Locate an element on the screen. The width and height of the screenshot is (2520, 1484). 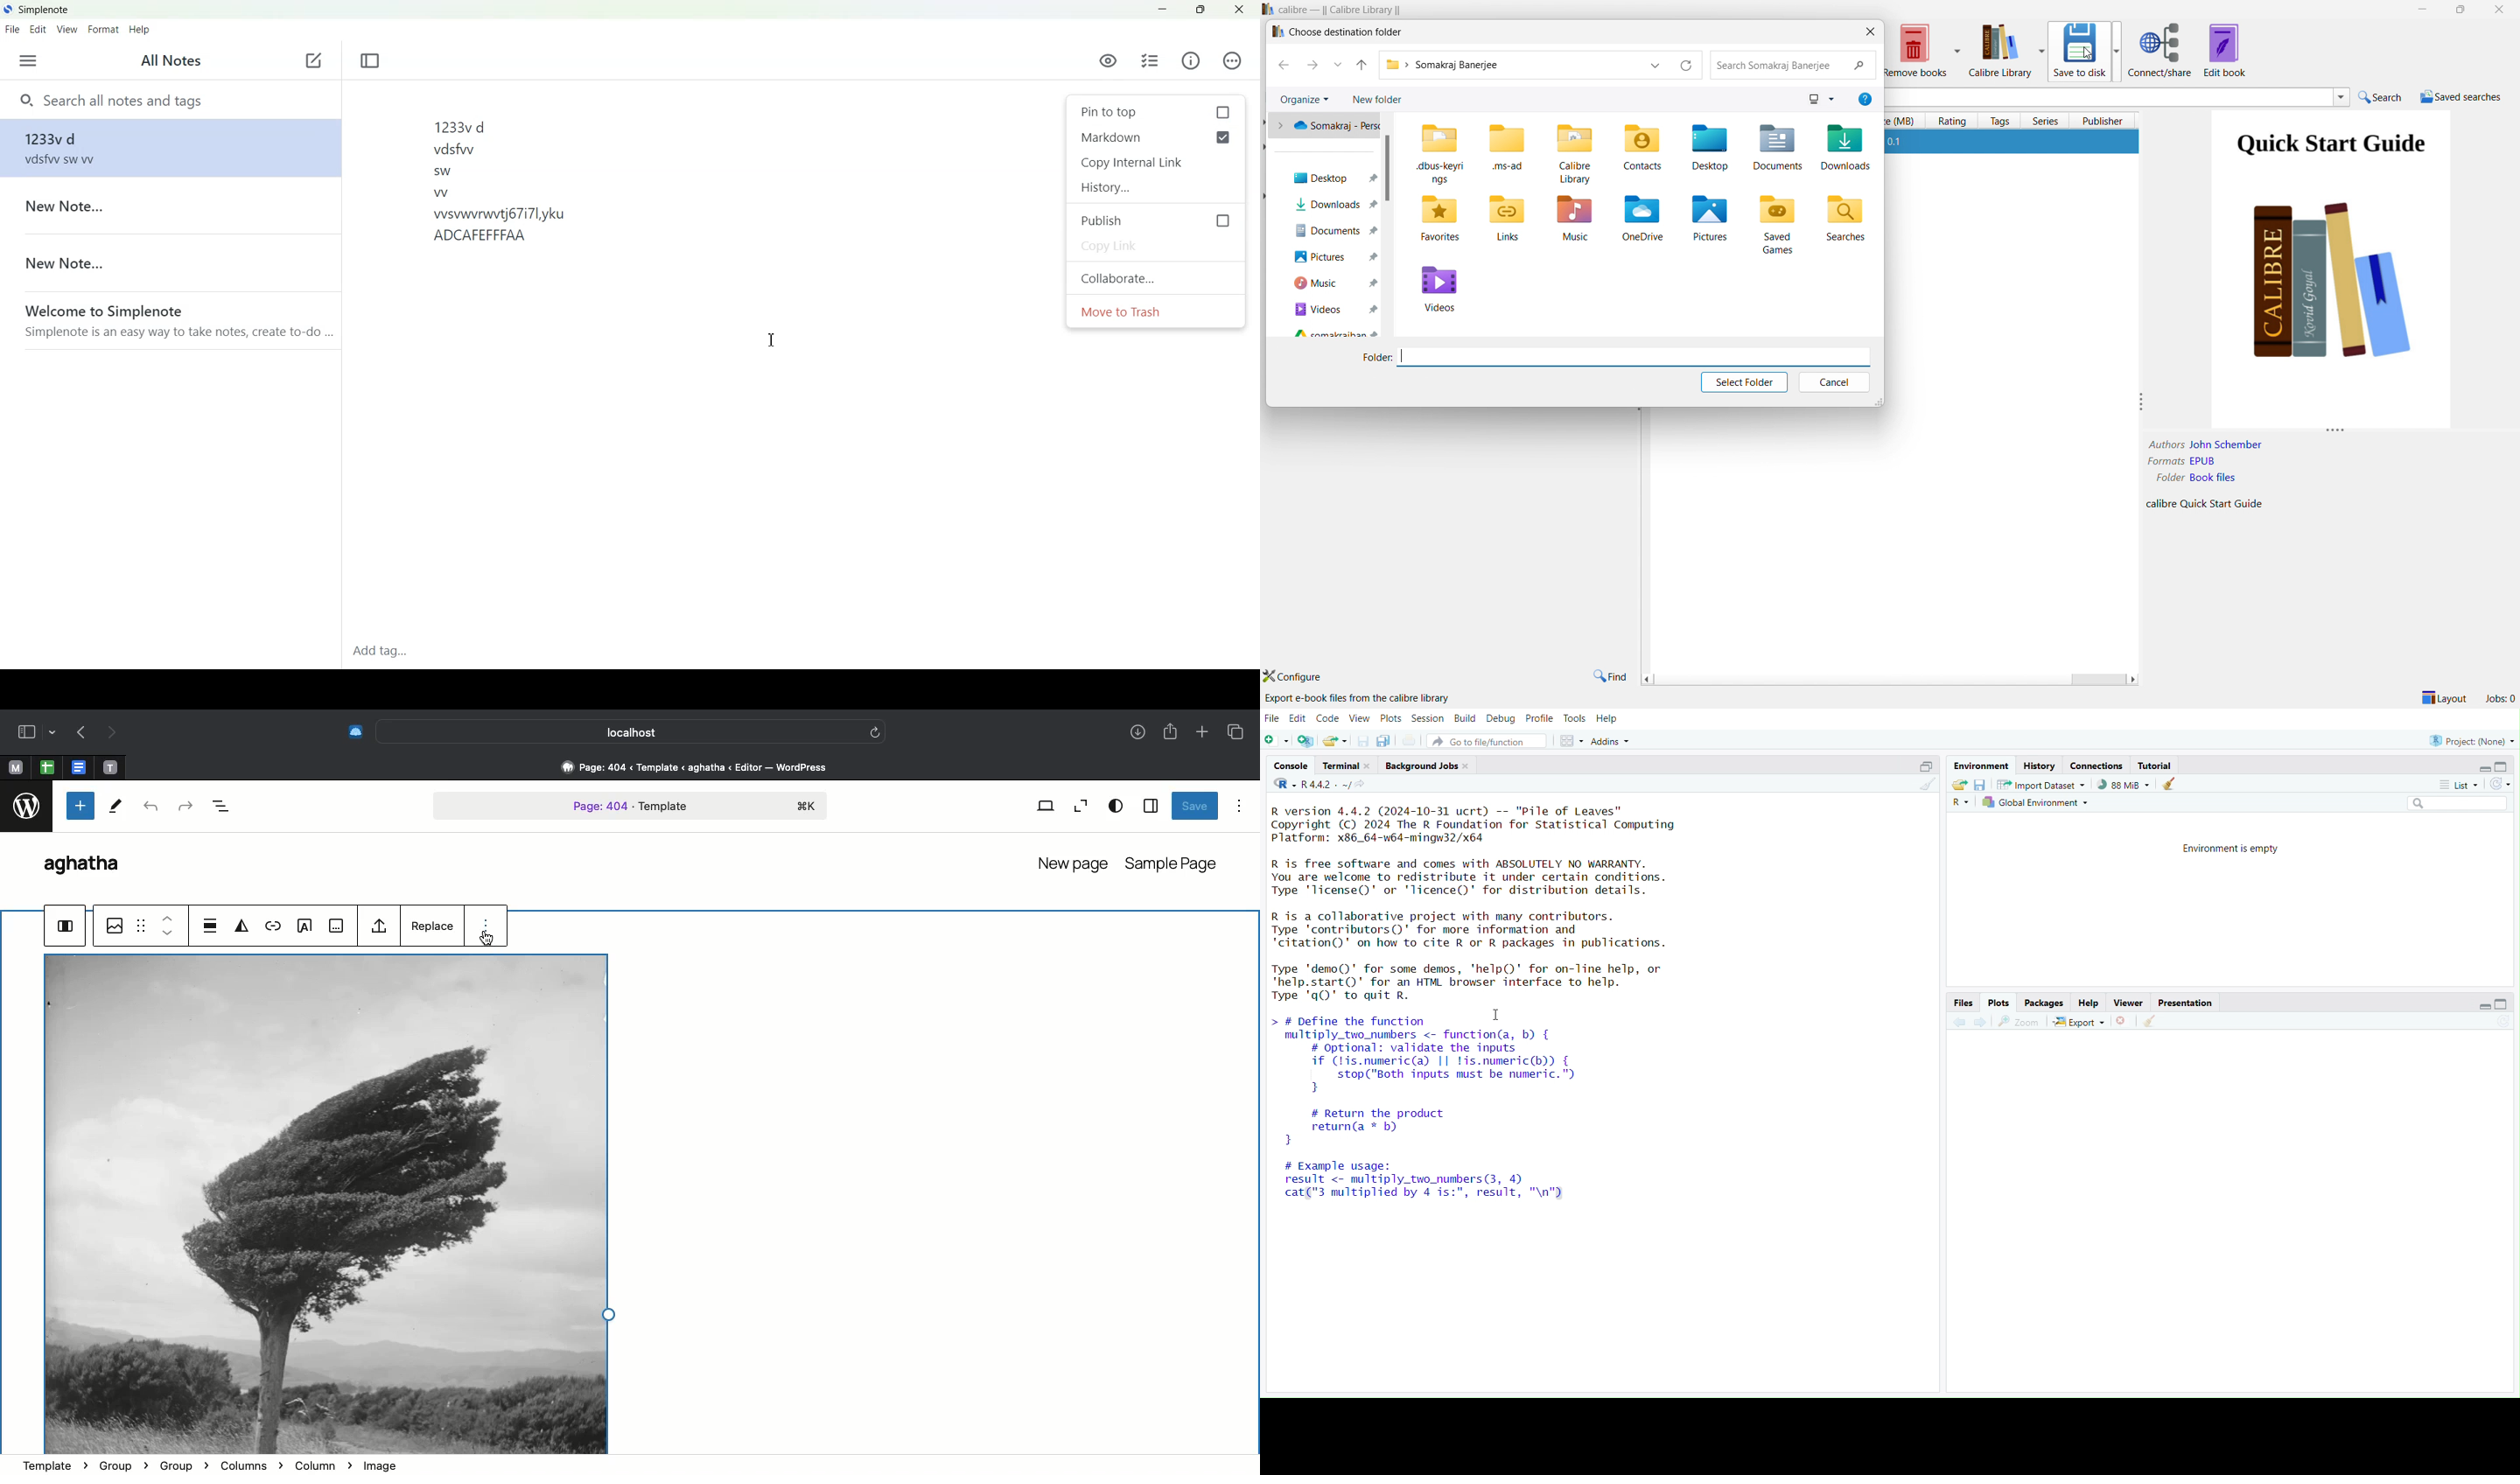
Link is located at coordinates (271, 928).